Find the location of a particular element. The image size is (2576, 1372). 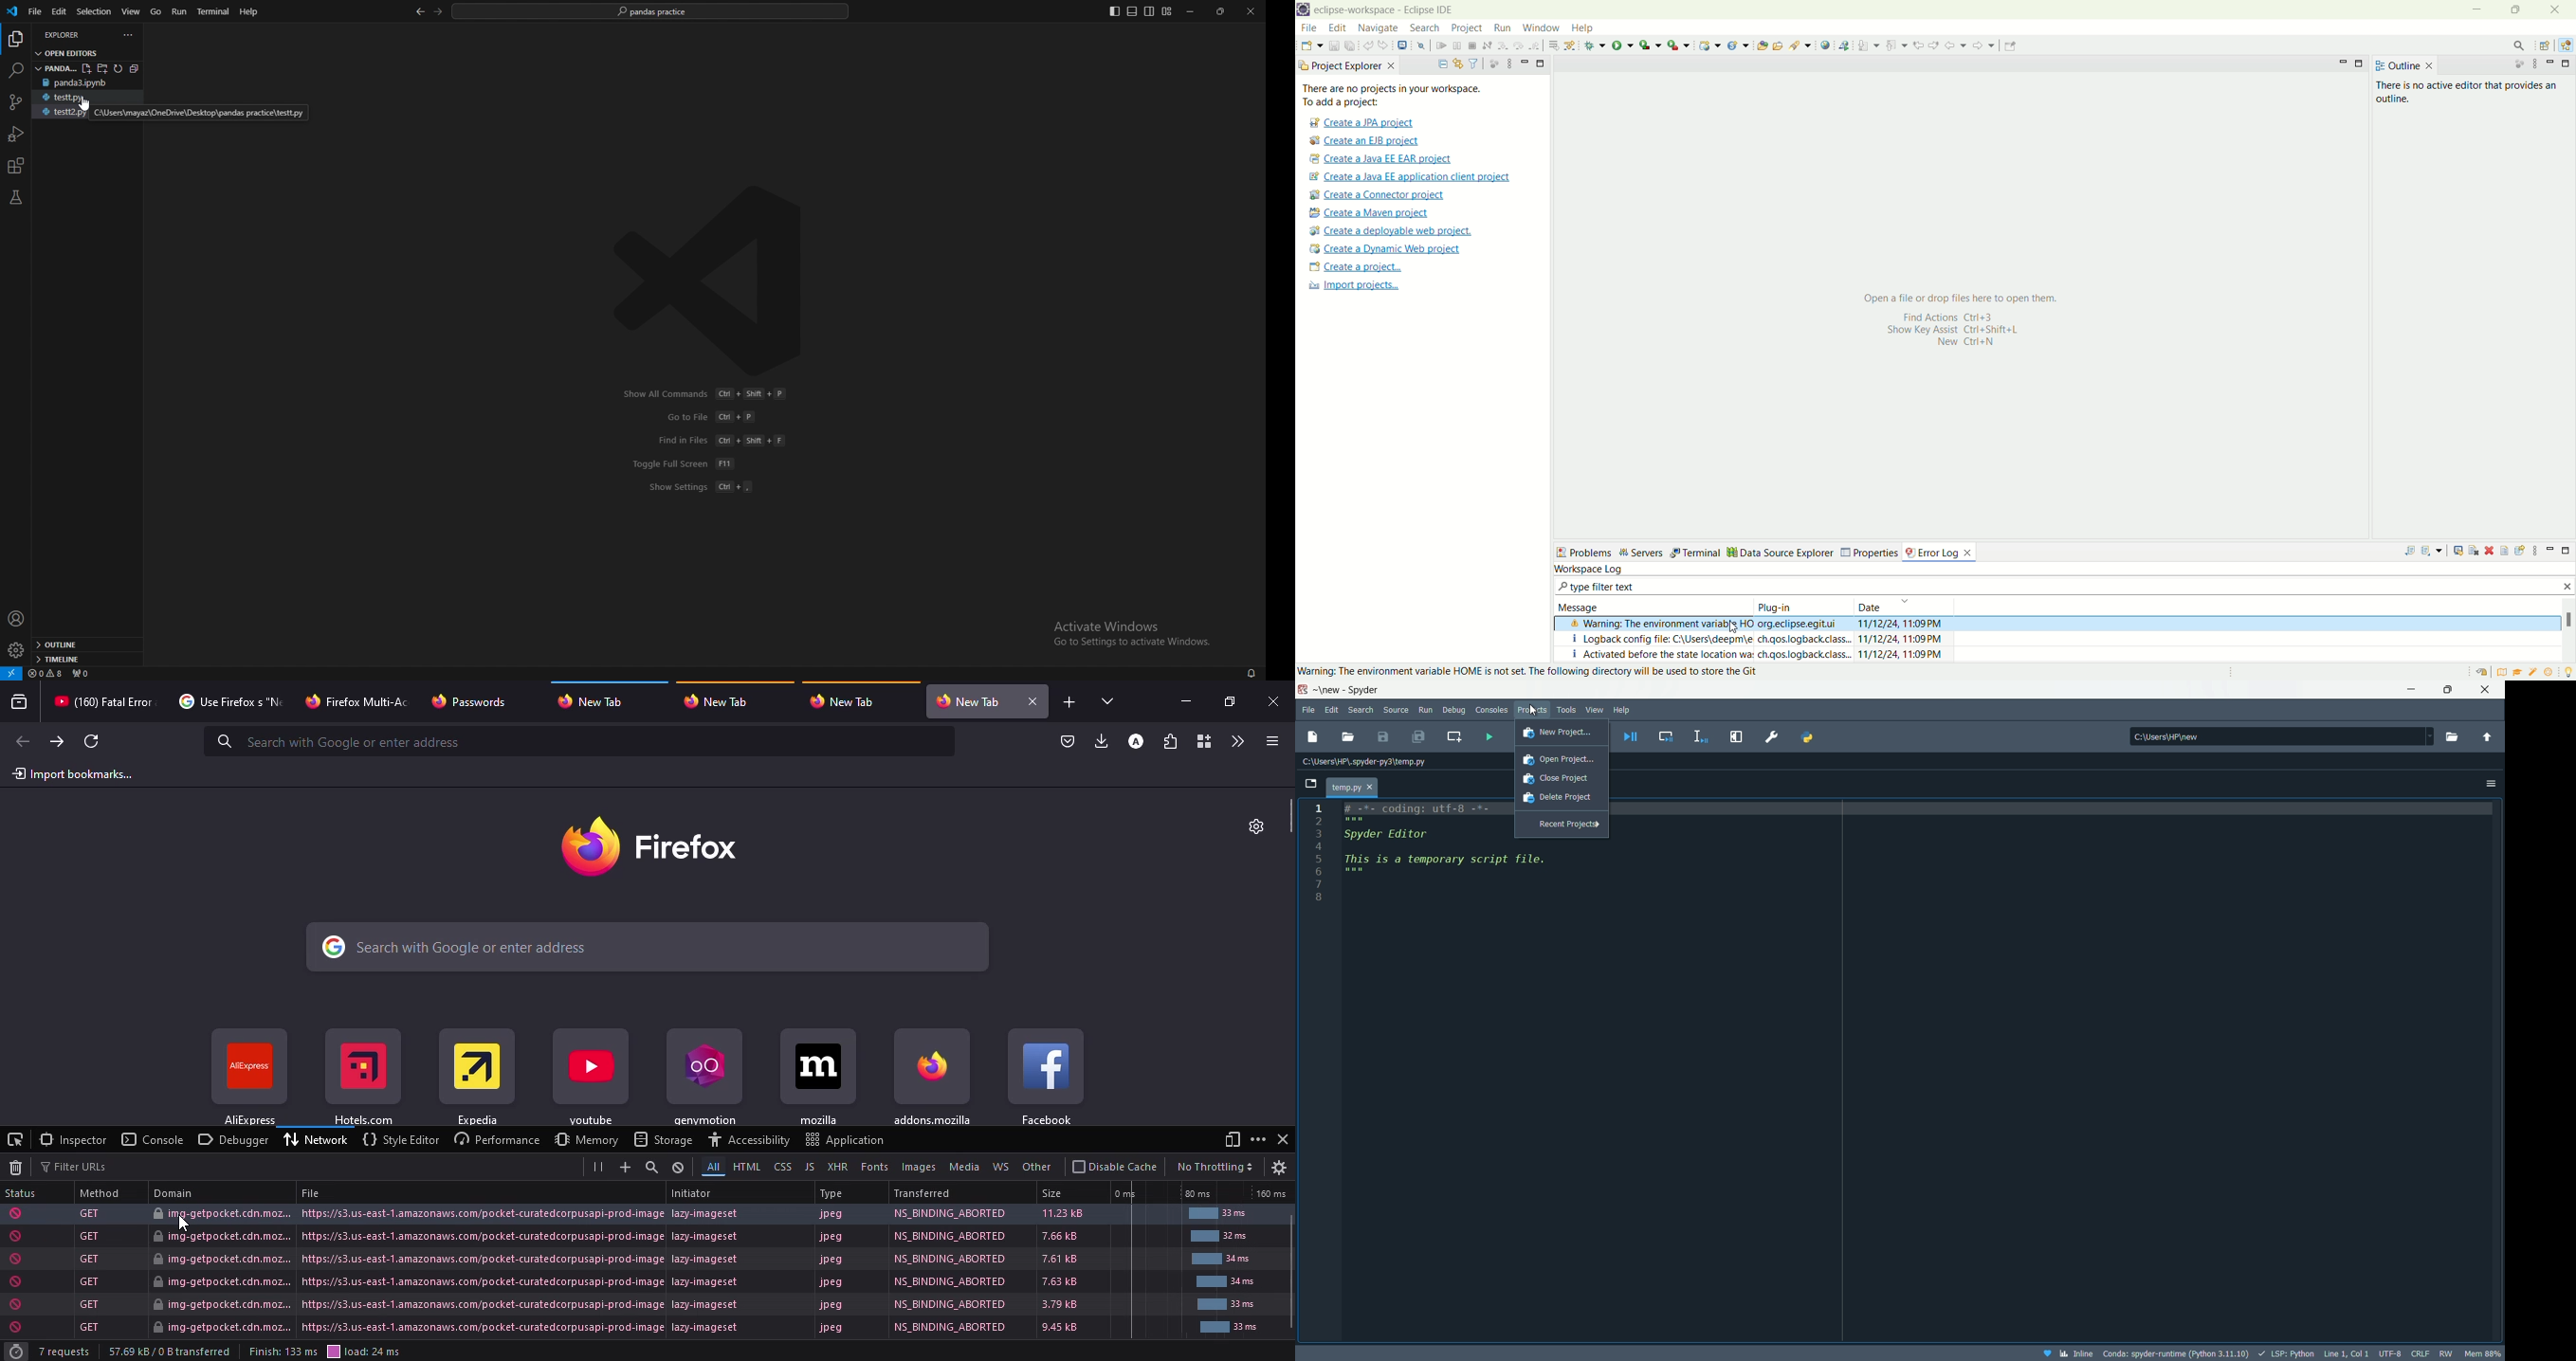

application is located at coordinates (845, 1139).